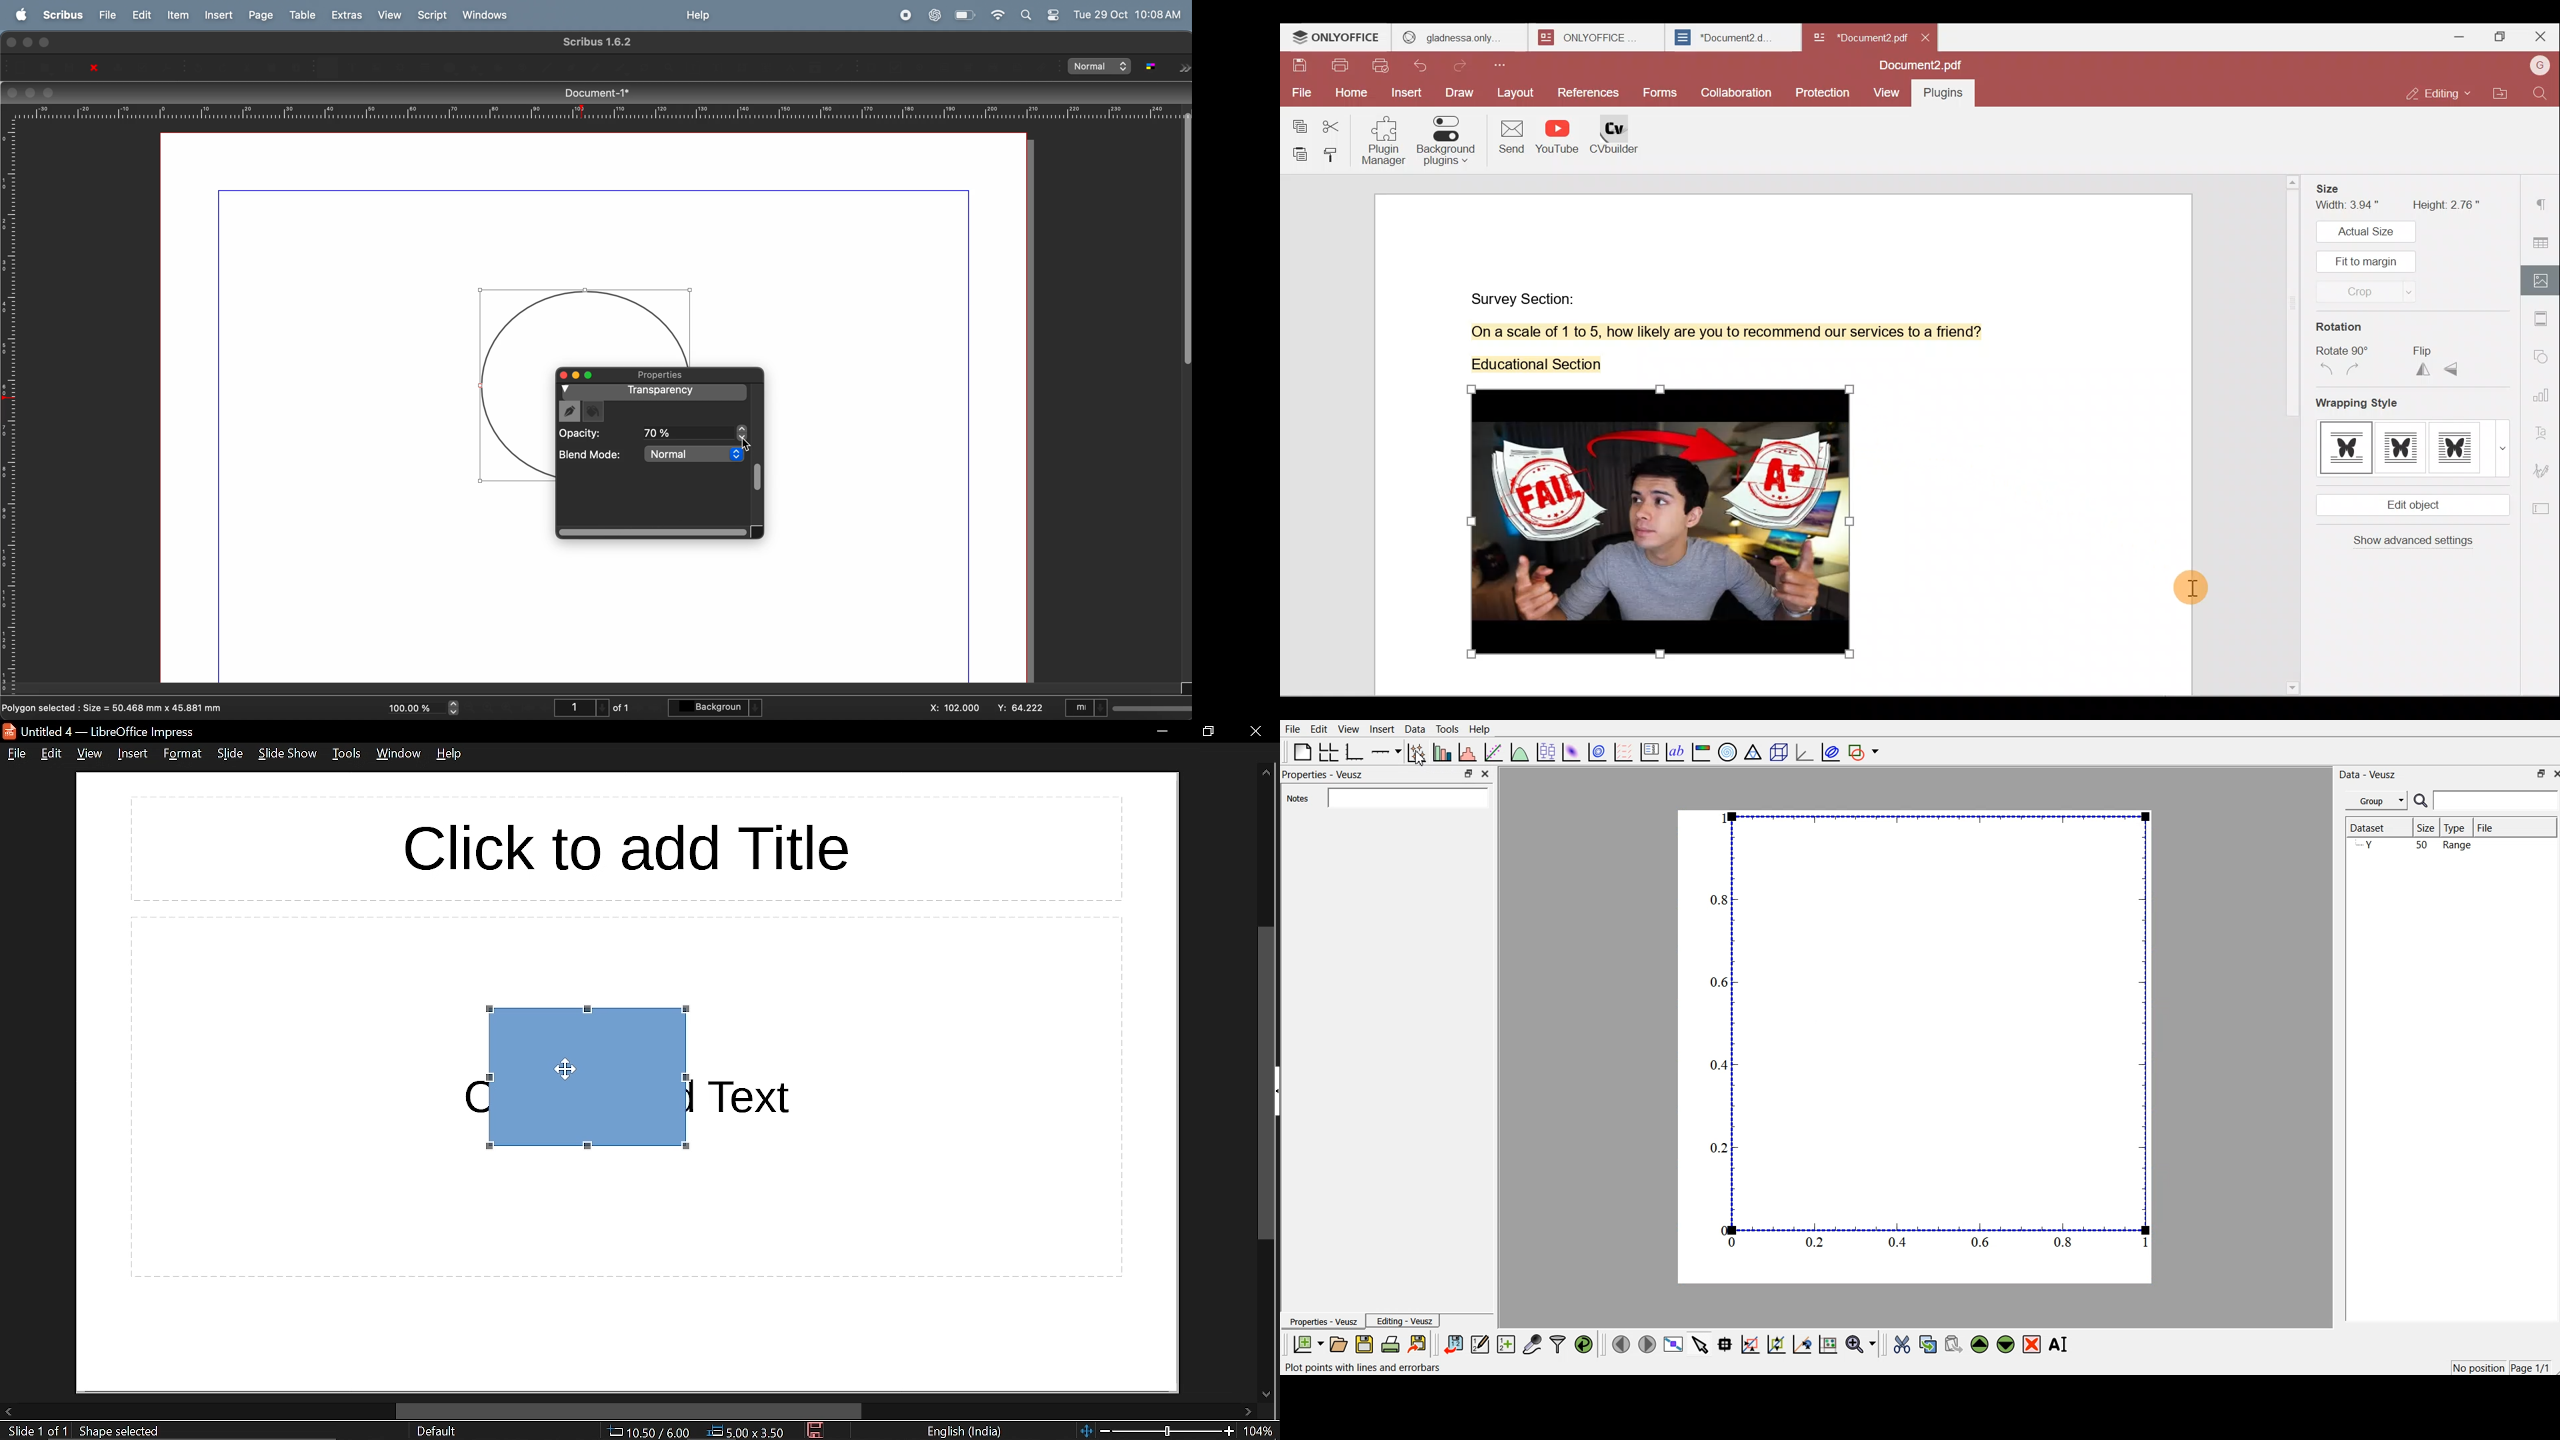  Describe the element at coordinates (11, 42) in the screenshot. I see `closing window` at that location.